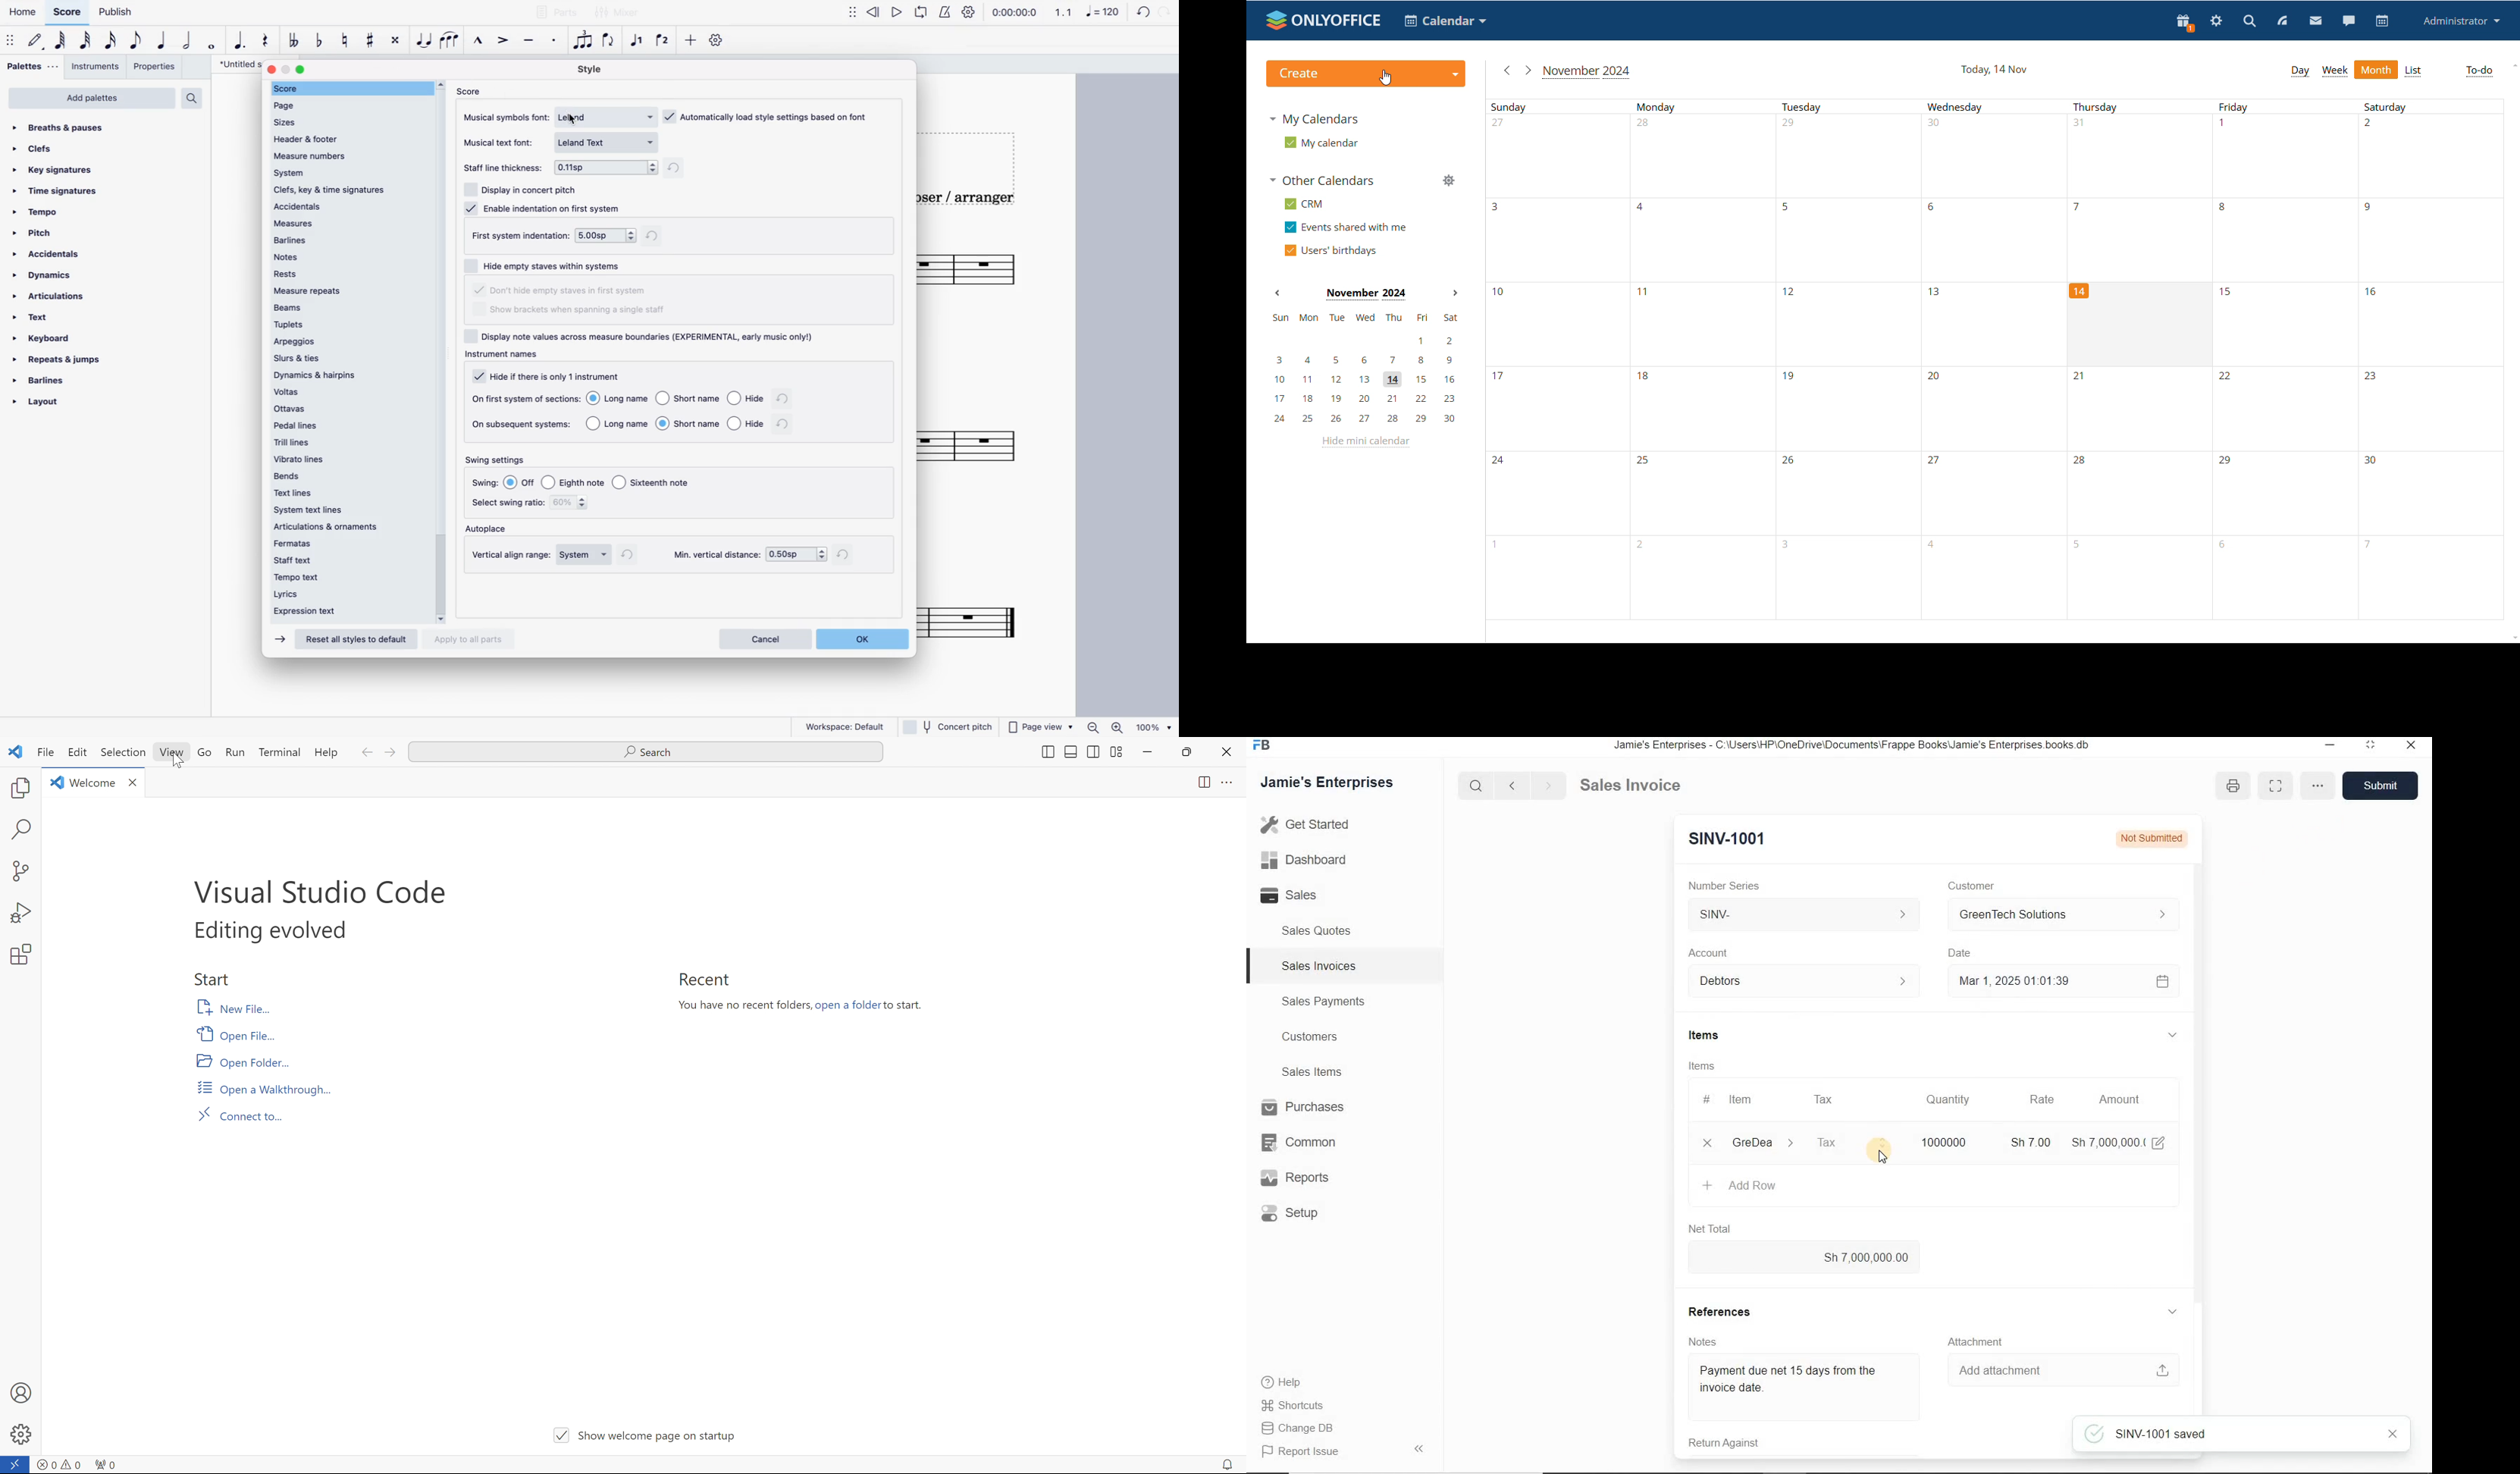  I want to click on min vertical distance, so click(715, 555).